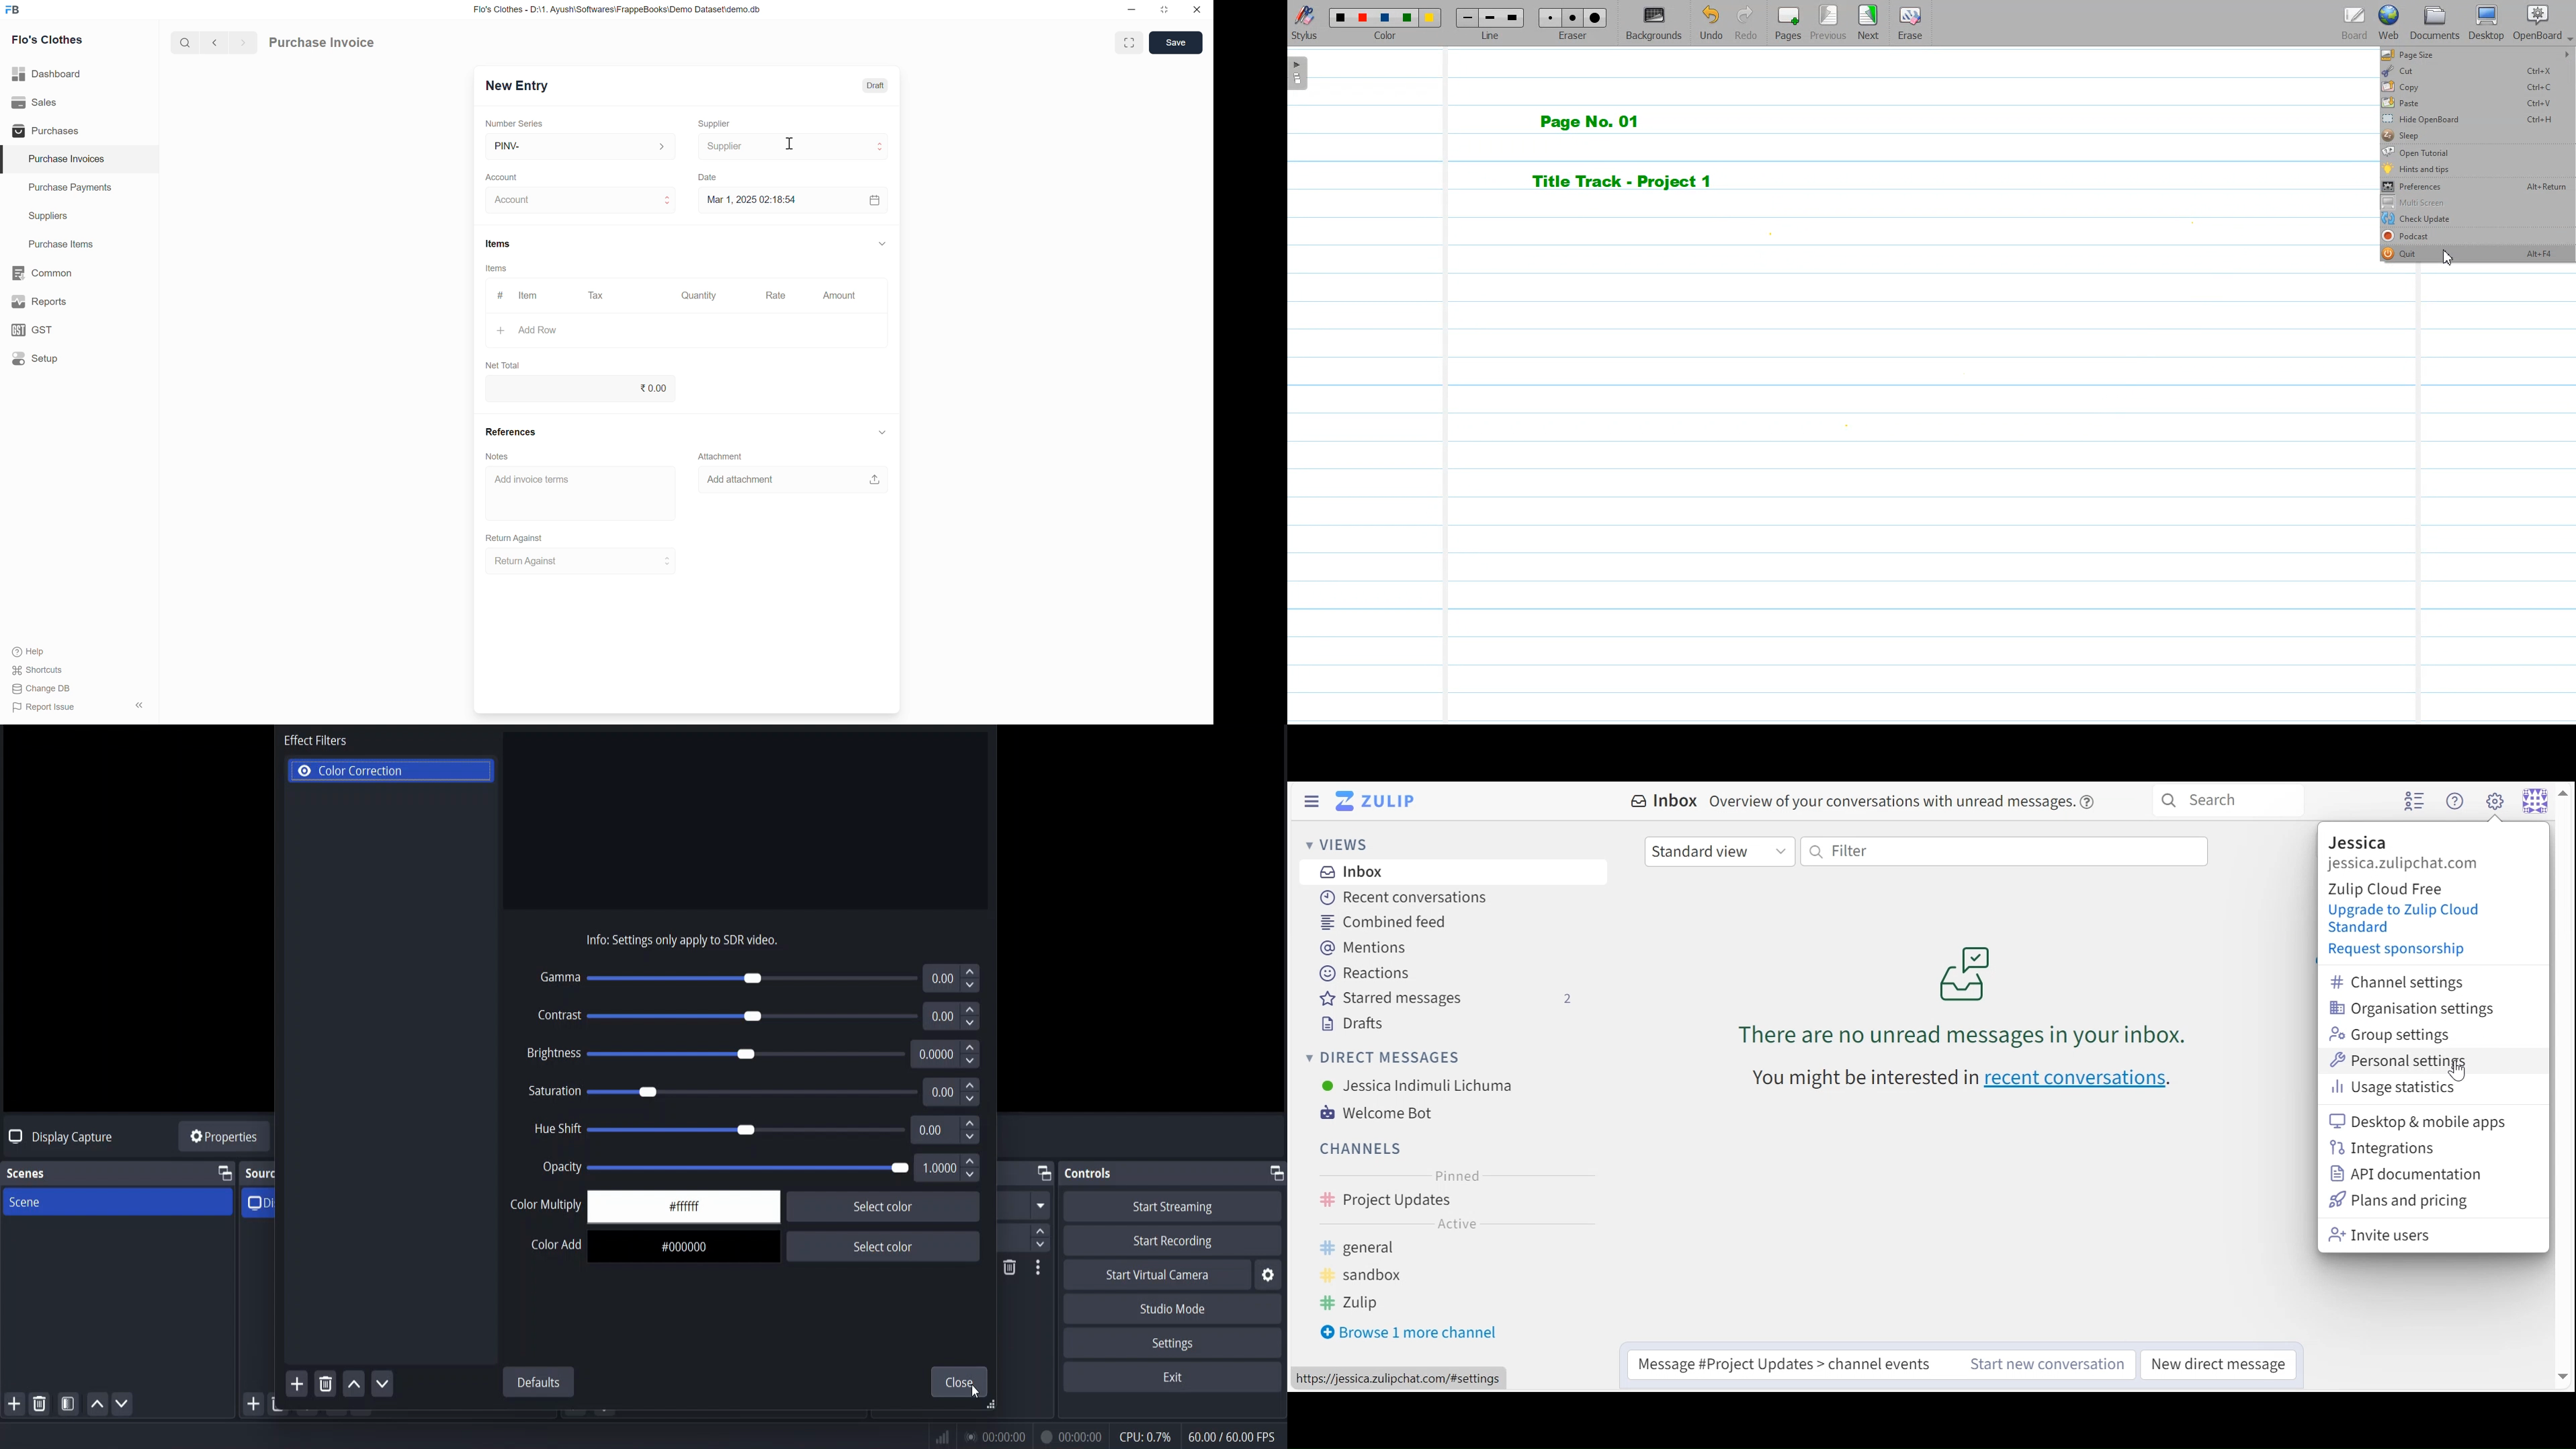  What do you see at coordinates (582, 561) in the screenshot?
I see `Return Against` at bounding box center [582, 561].